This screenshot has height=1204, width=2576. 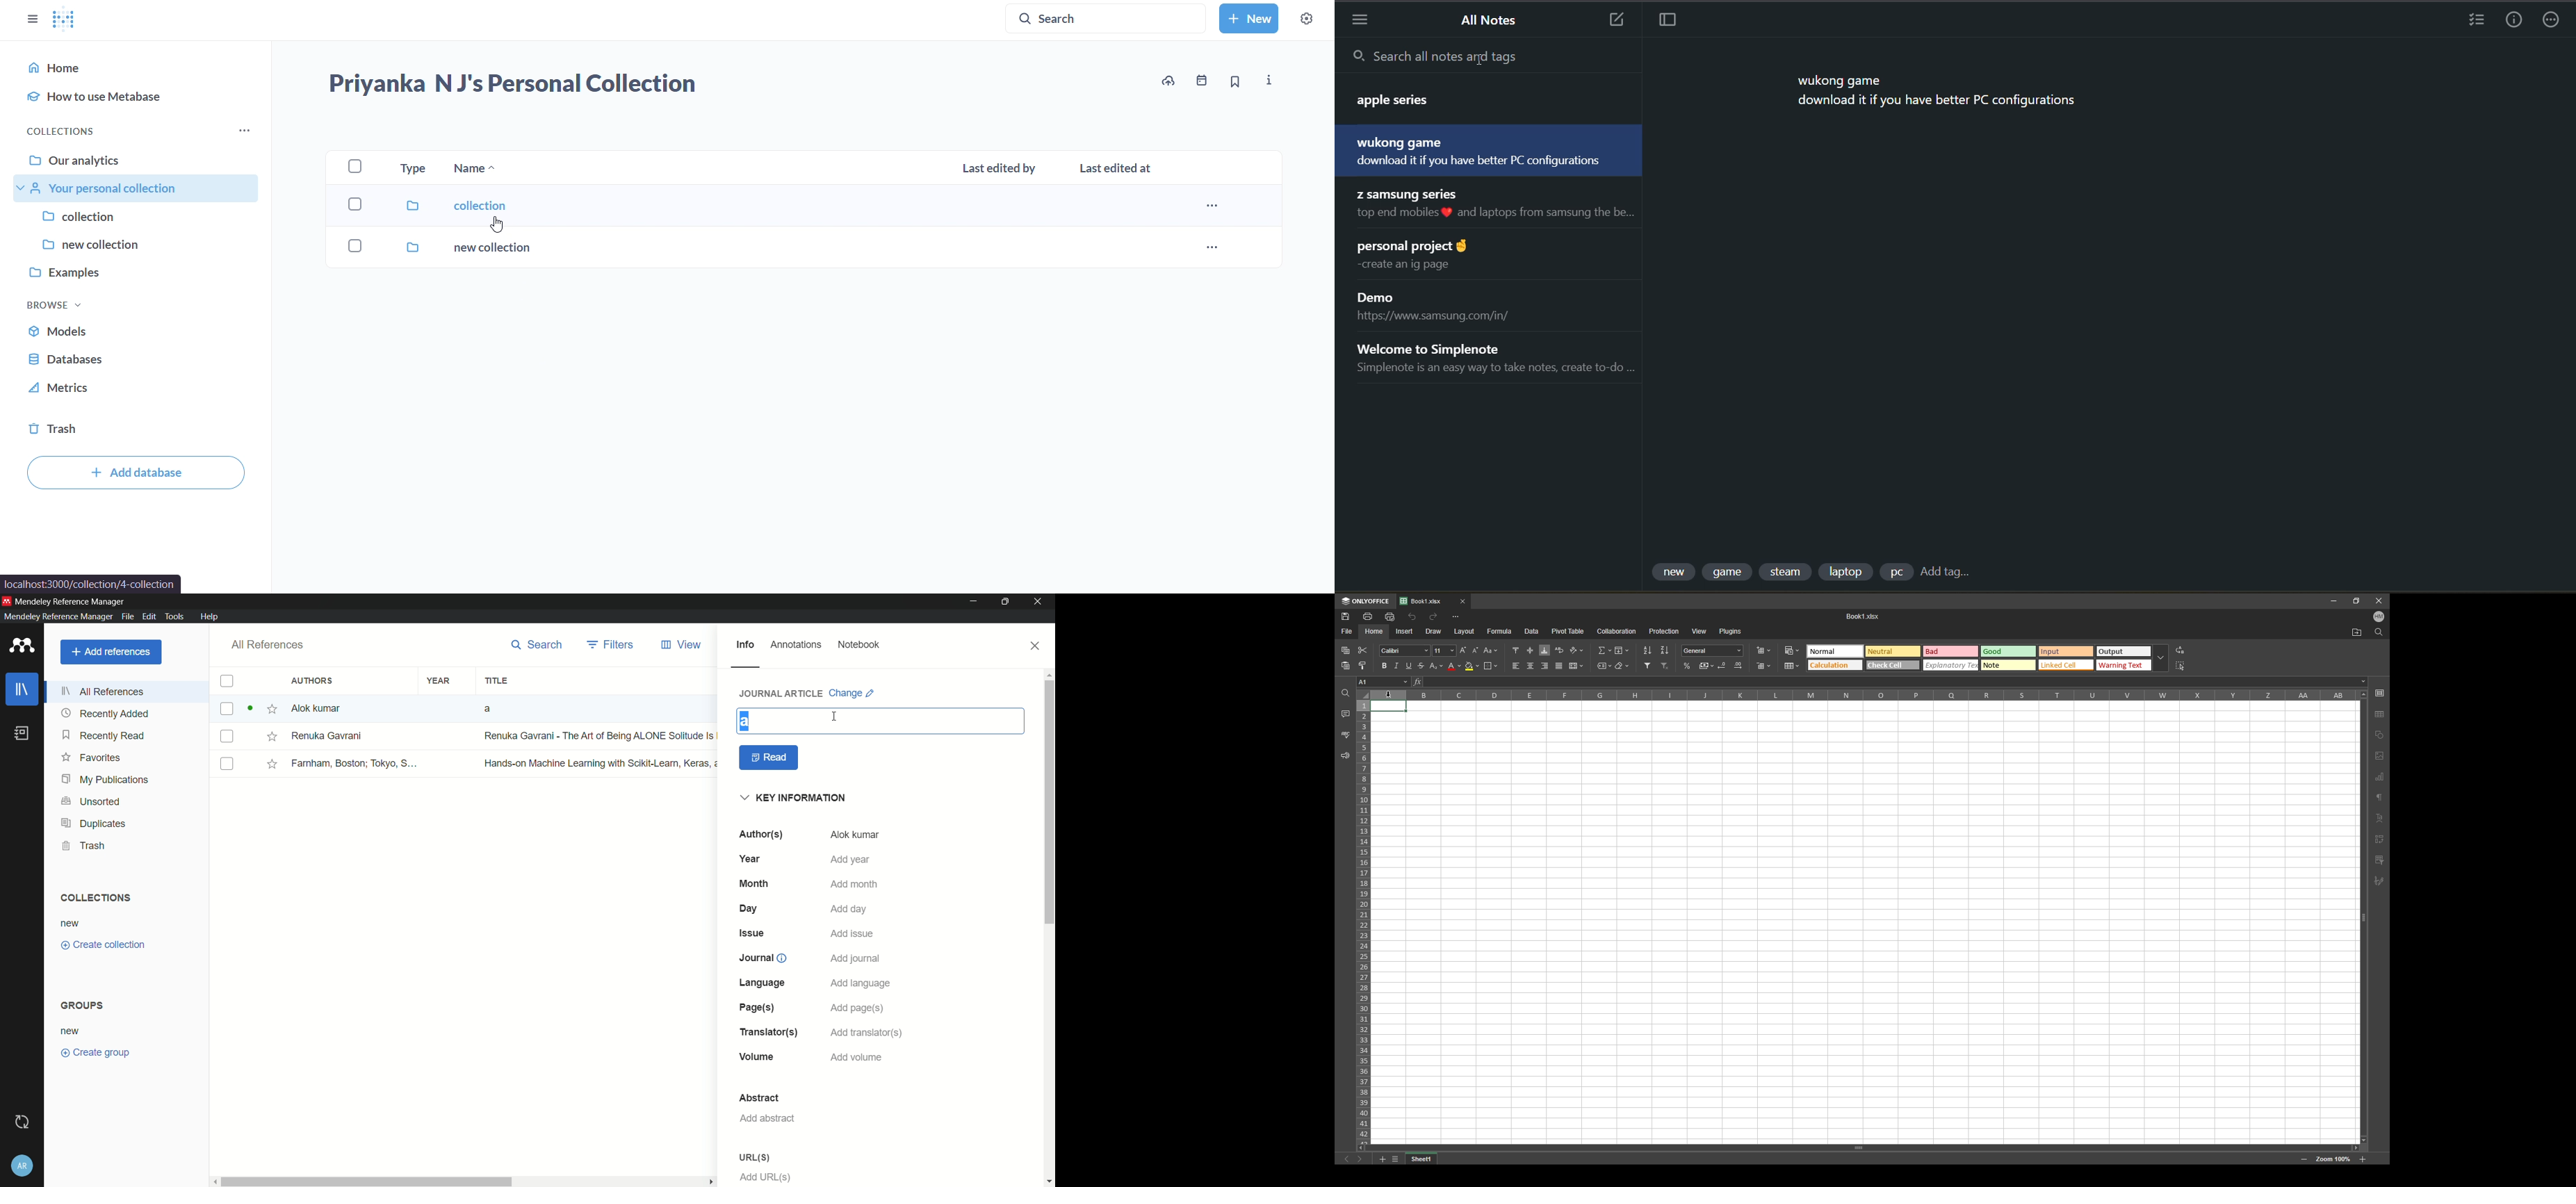 I want to click on number format, so click(x=1713, y=650).